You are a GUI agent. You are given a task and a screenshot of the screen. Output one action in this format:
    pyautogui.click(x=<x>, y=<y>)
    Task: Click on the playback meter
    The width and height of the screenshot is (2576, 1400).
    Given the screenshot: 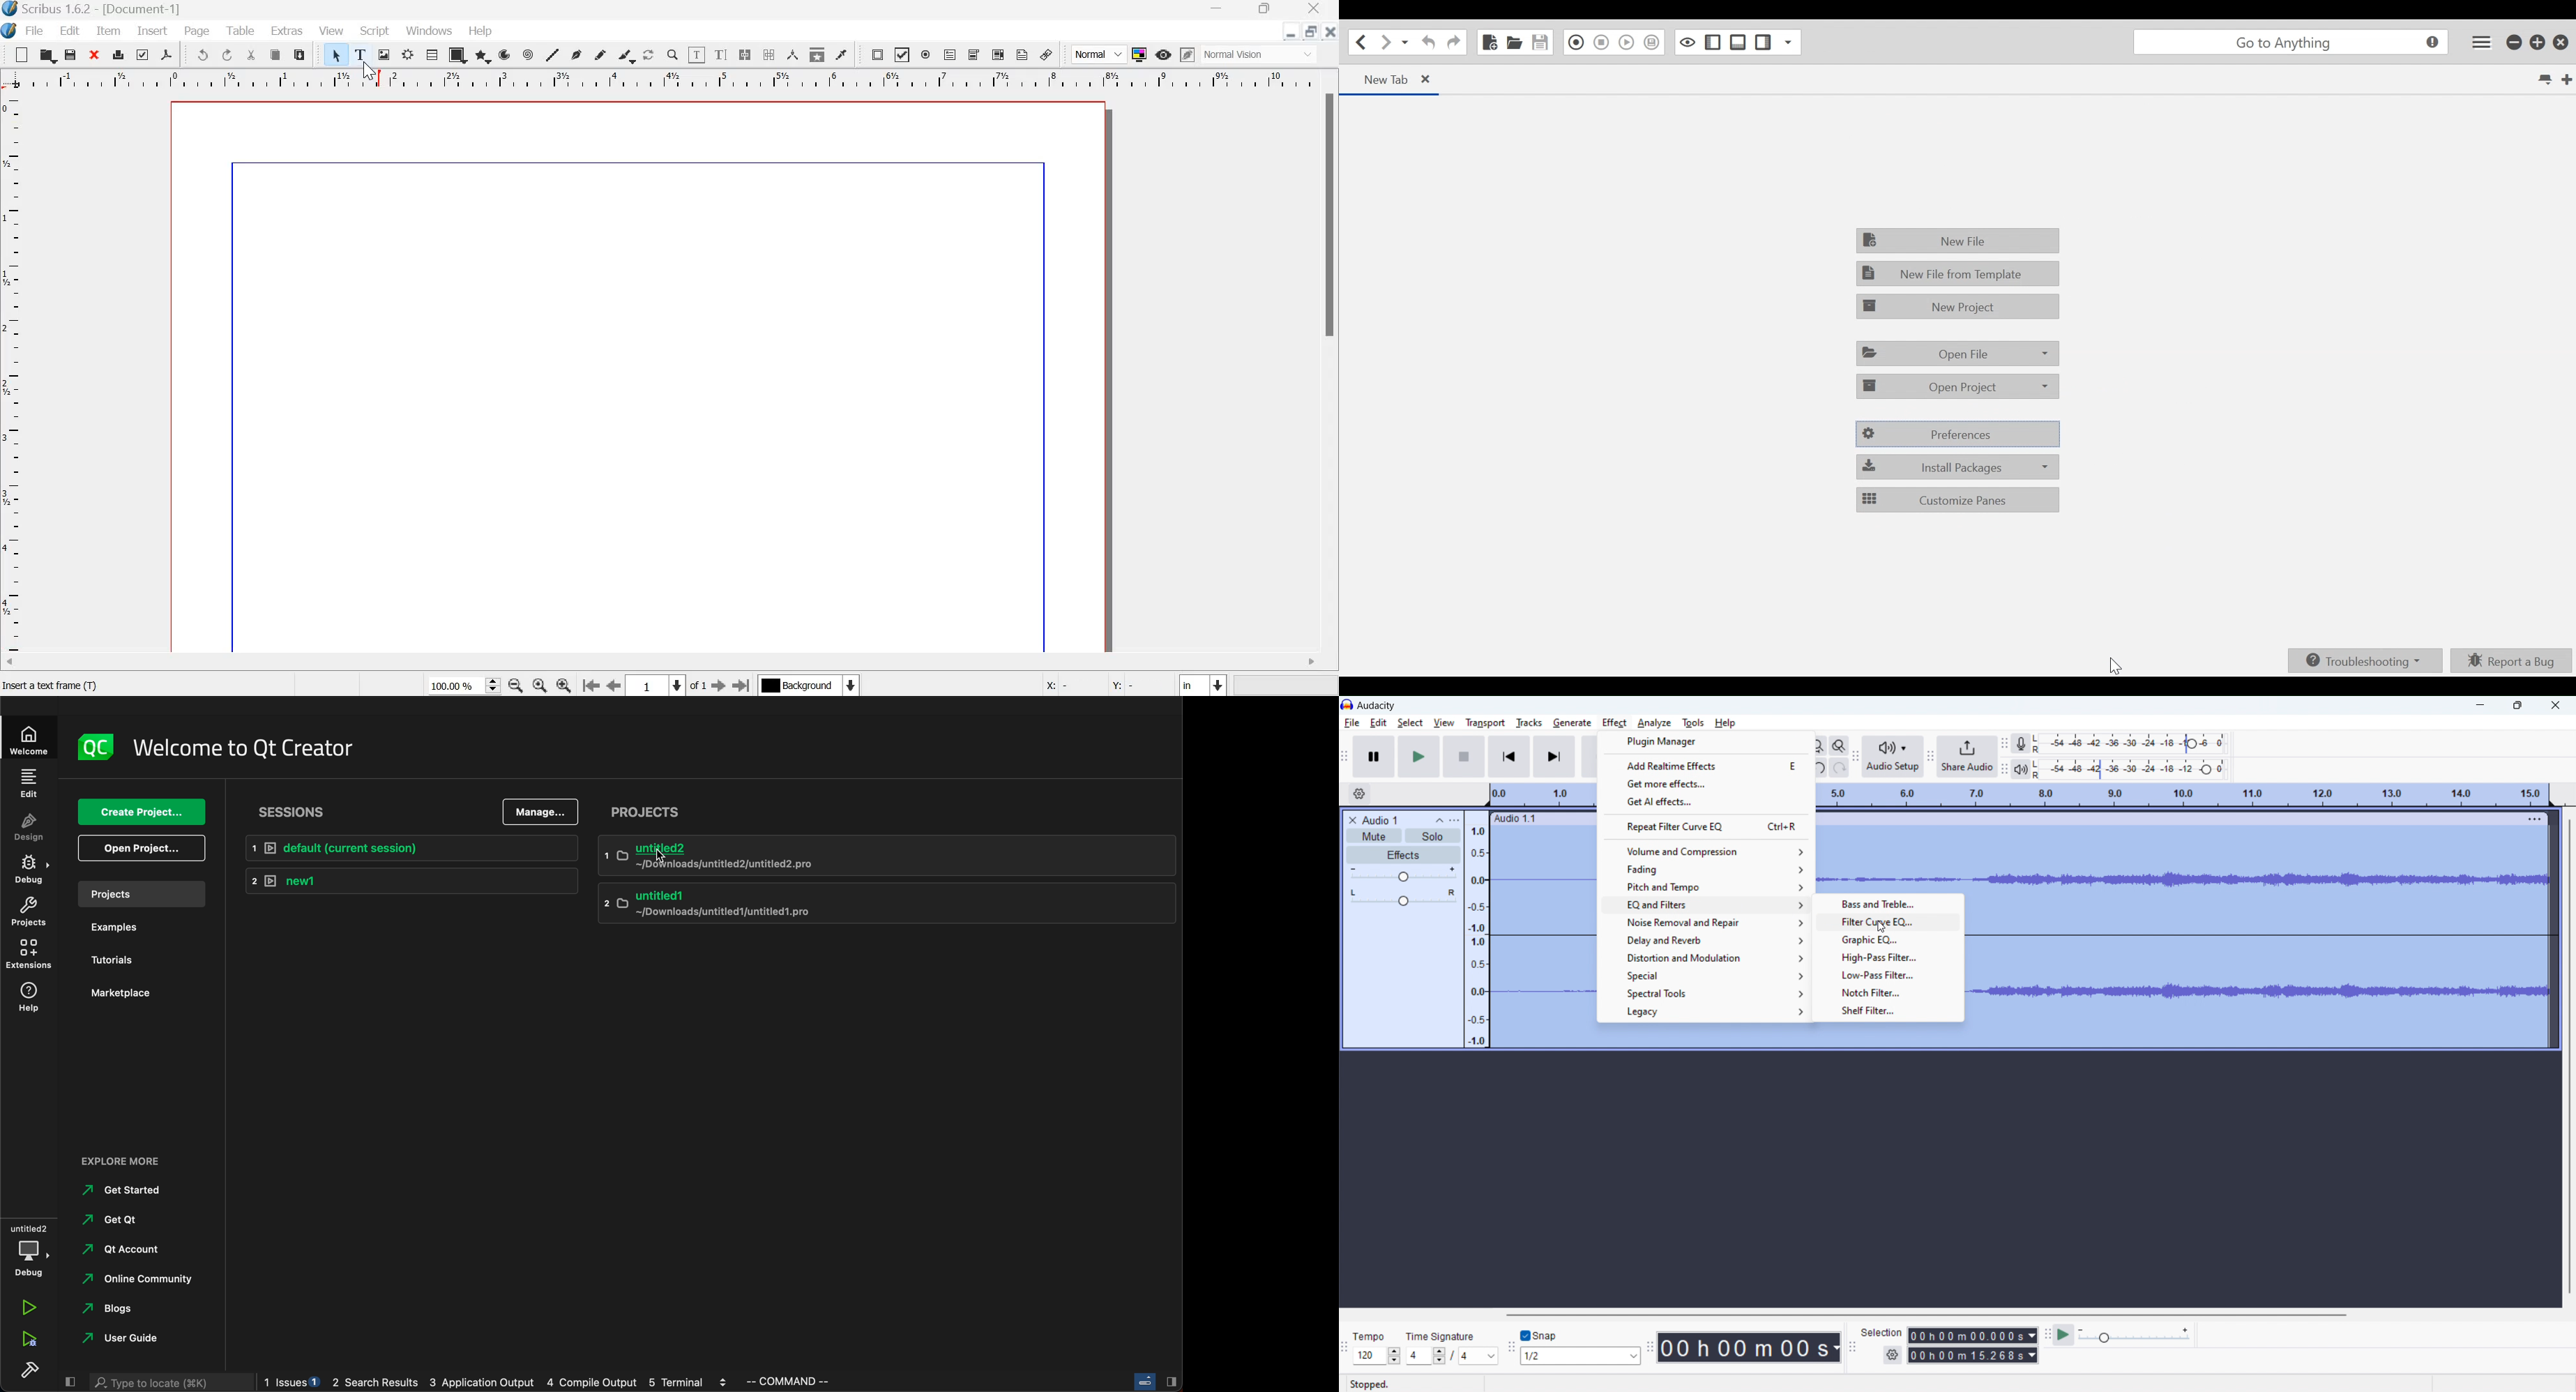 What is the action you would take?
    pyautogui.click(x=2025, y=768)
    